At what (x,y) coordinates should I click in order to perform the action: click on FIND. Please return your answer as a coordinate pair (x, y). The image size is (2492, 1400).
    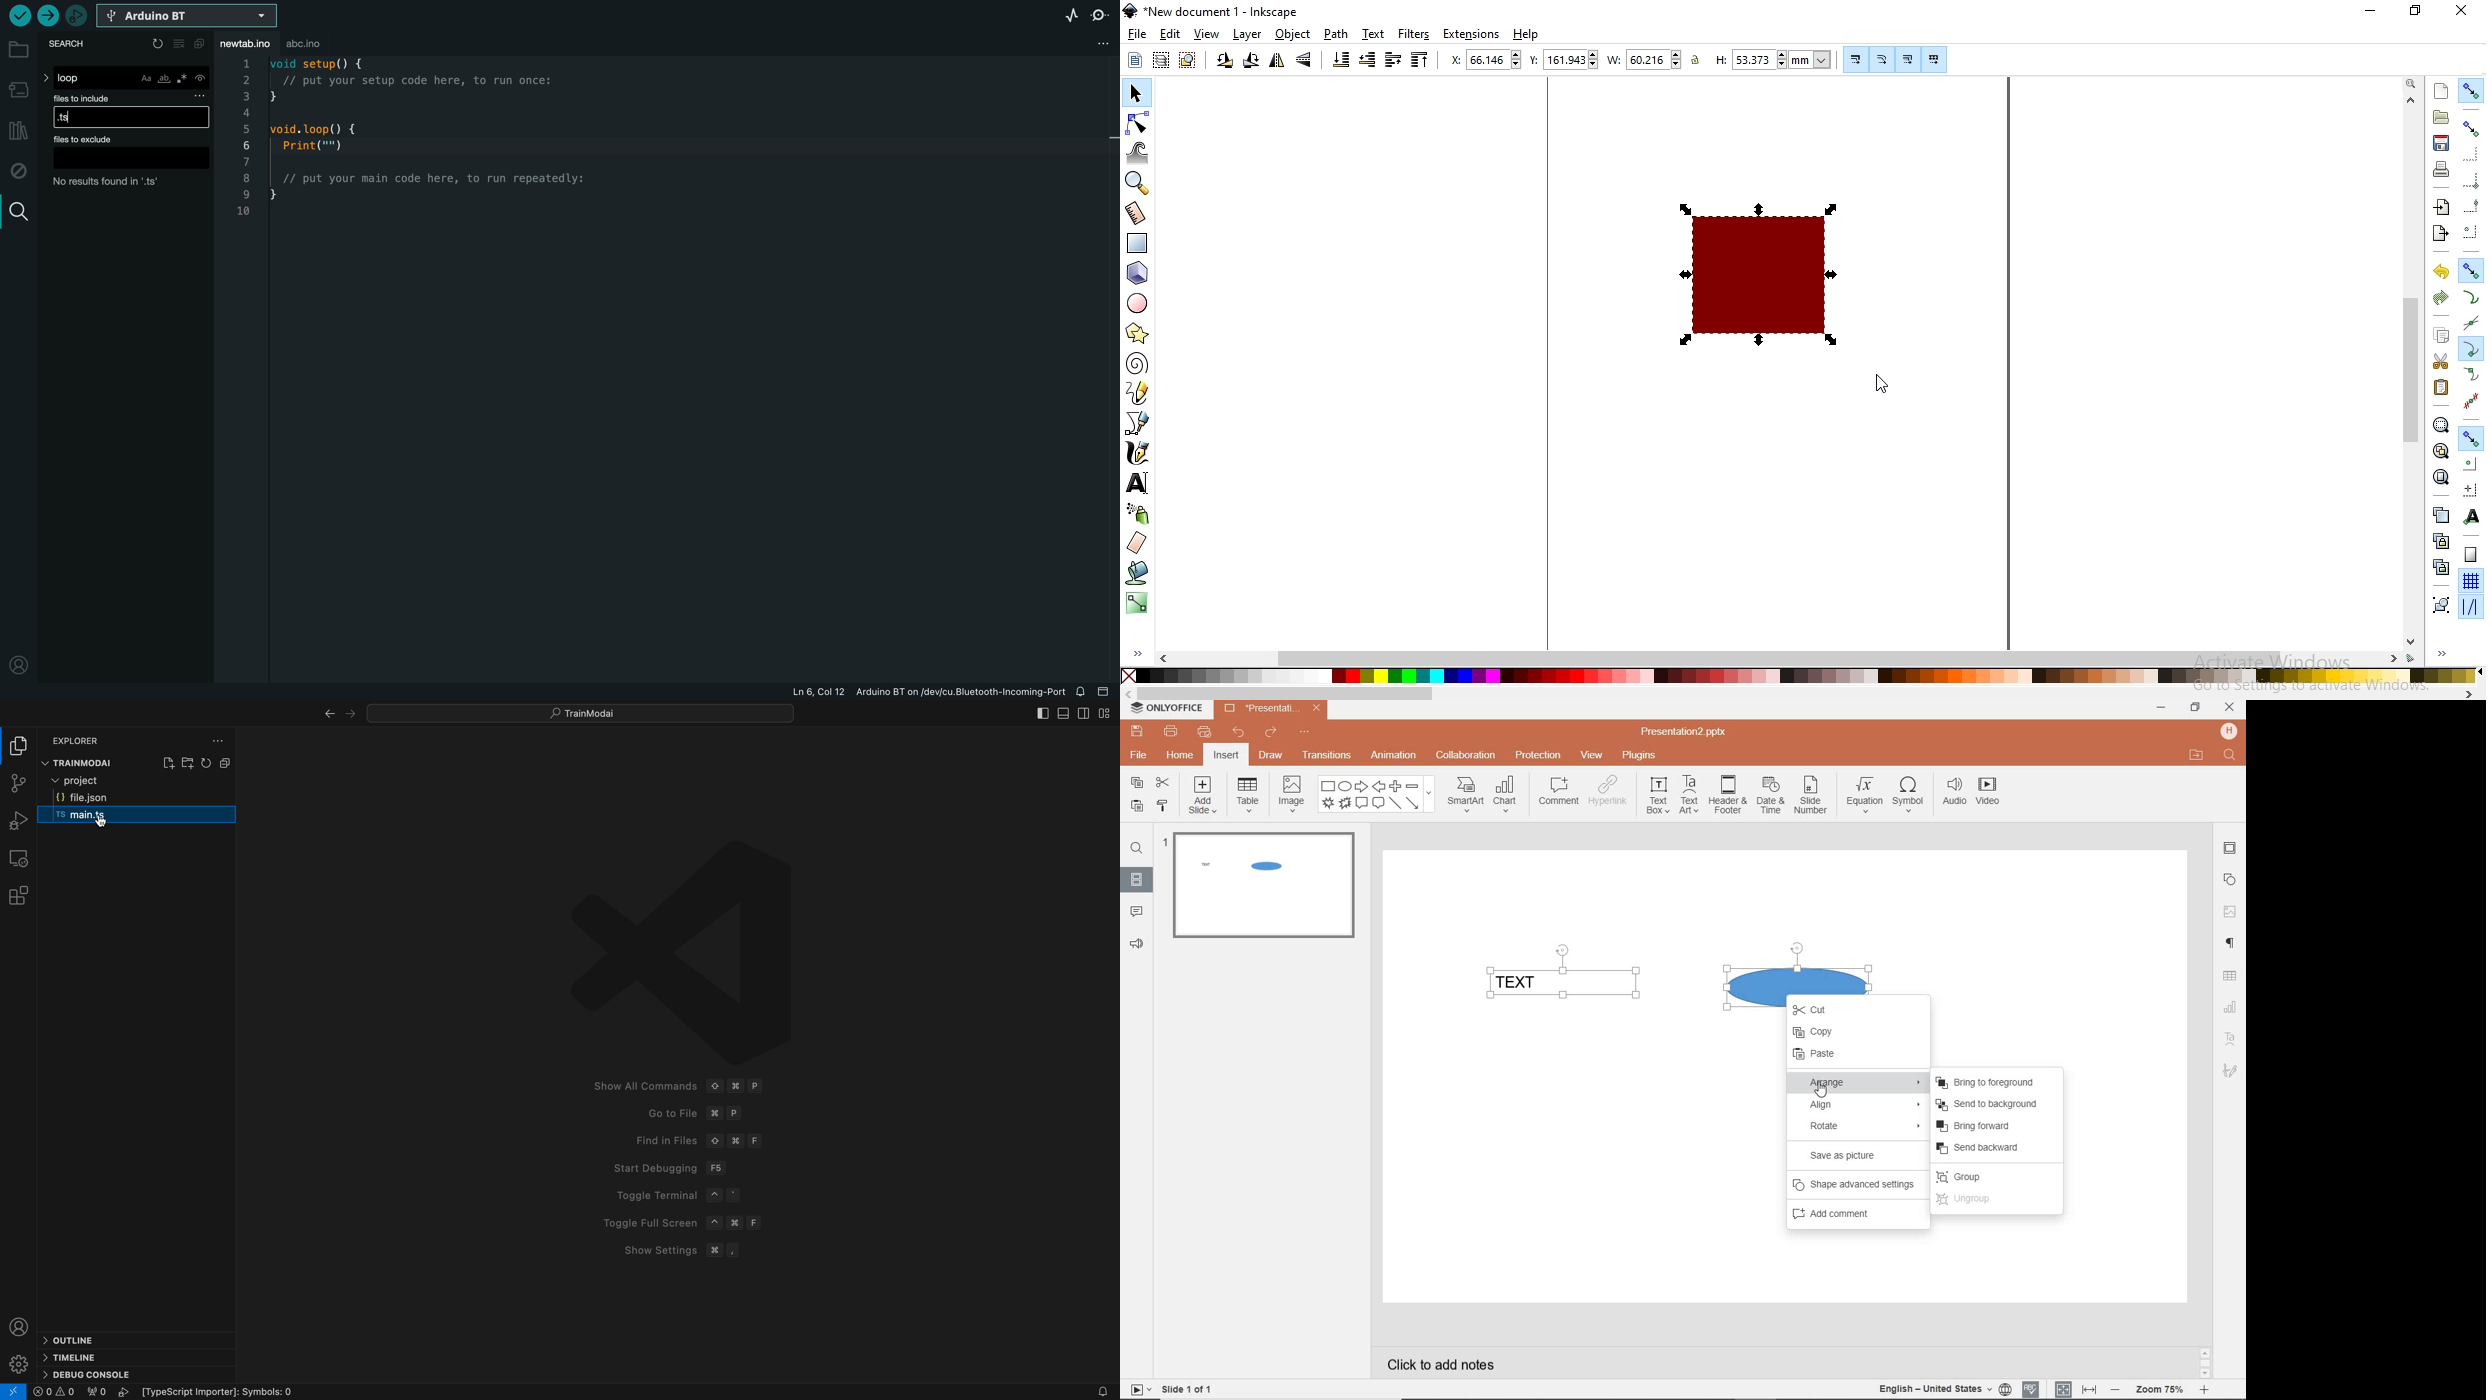
    Looking at the image, I should click on (1135, 850).